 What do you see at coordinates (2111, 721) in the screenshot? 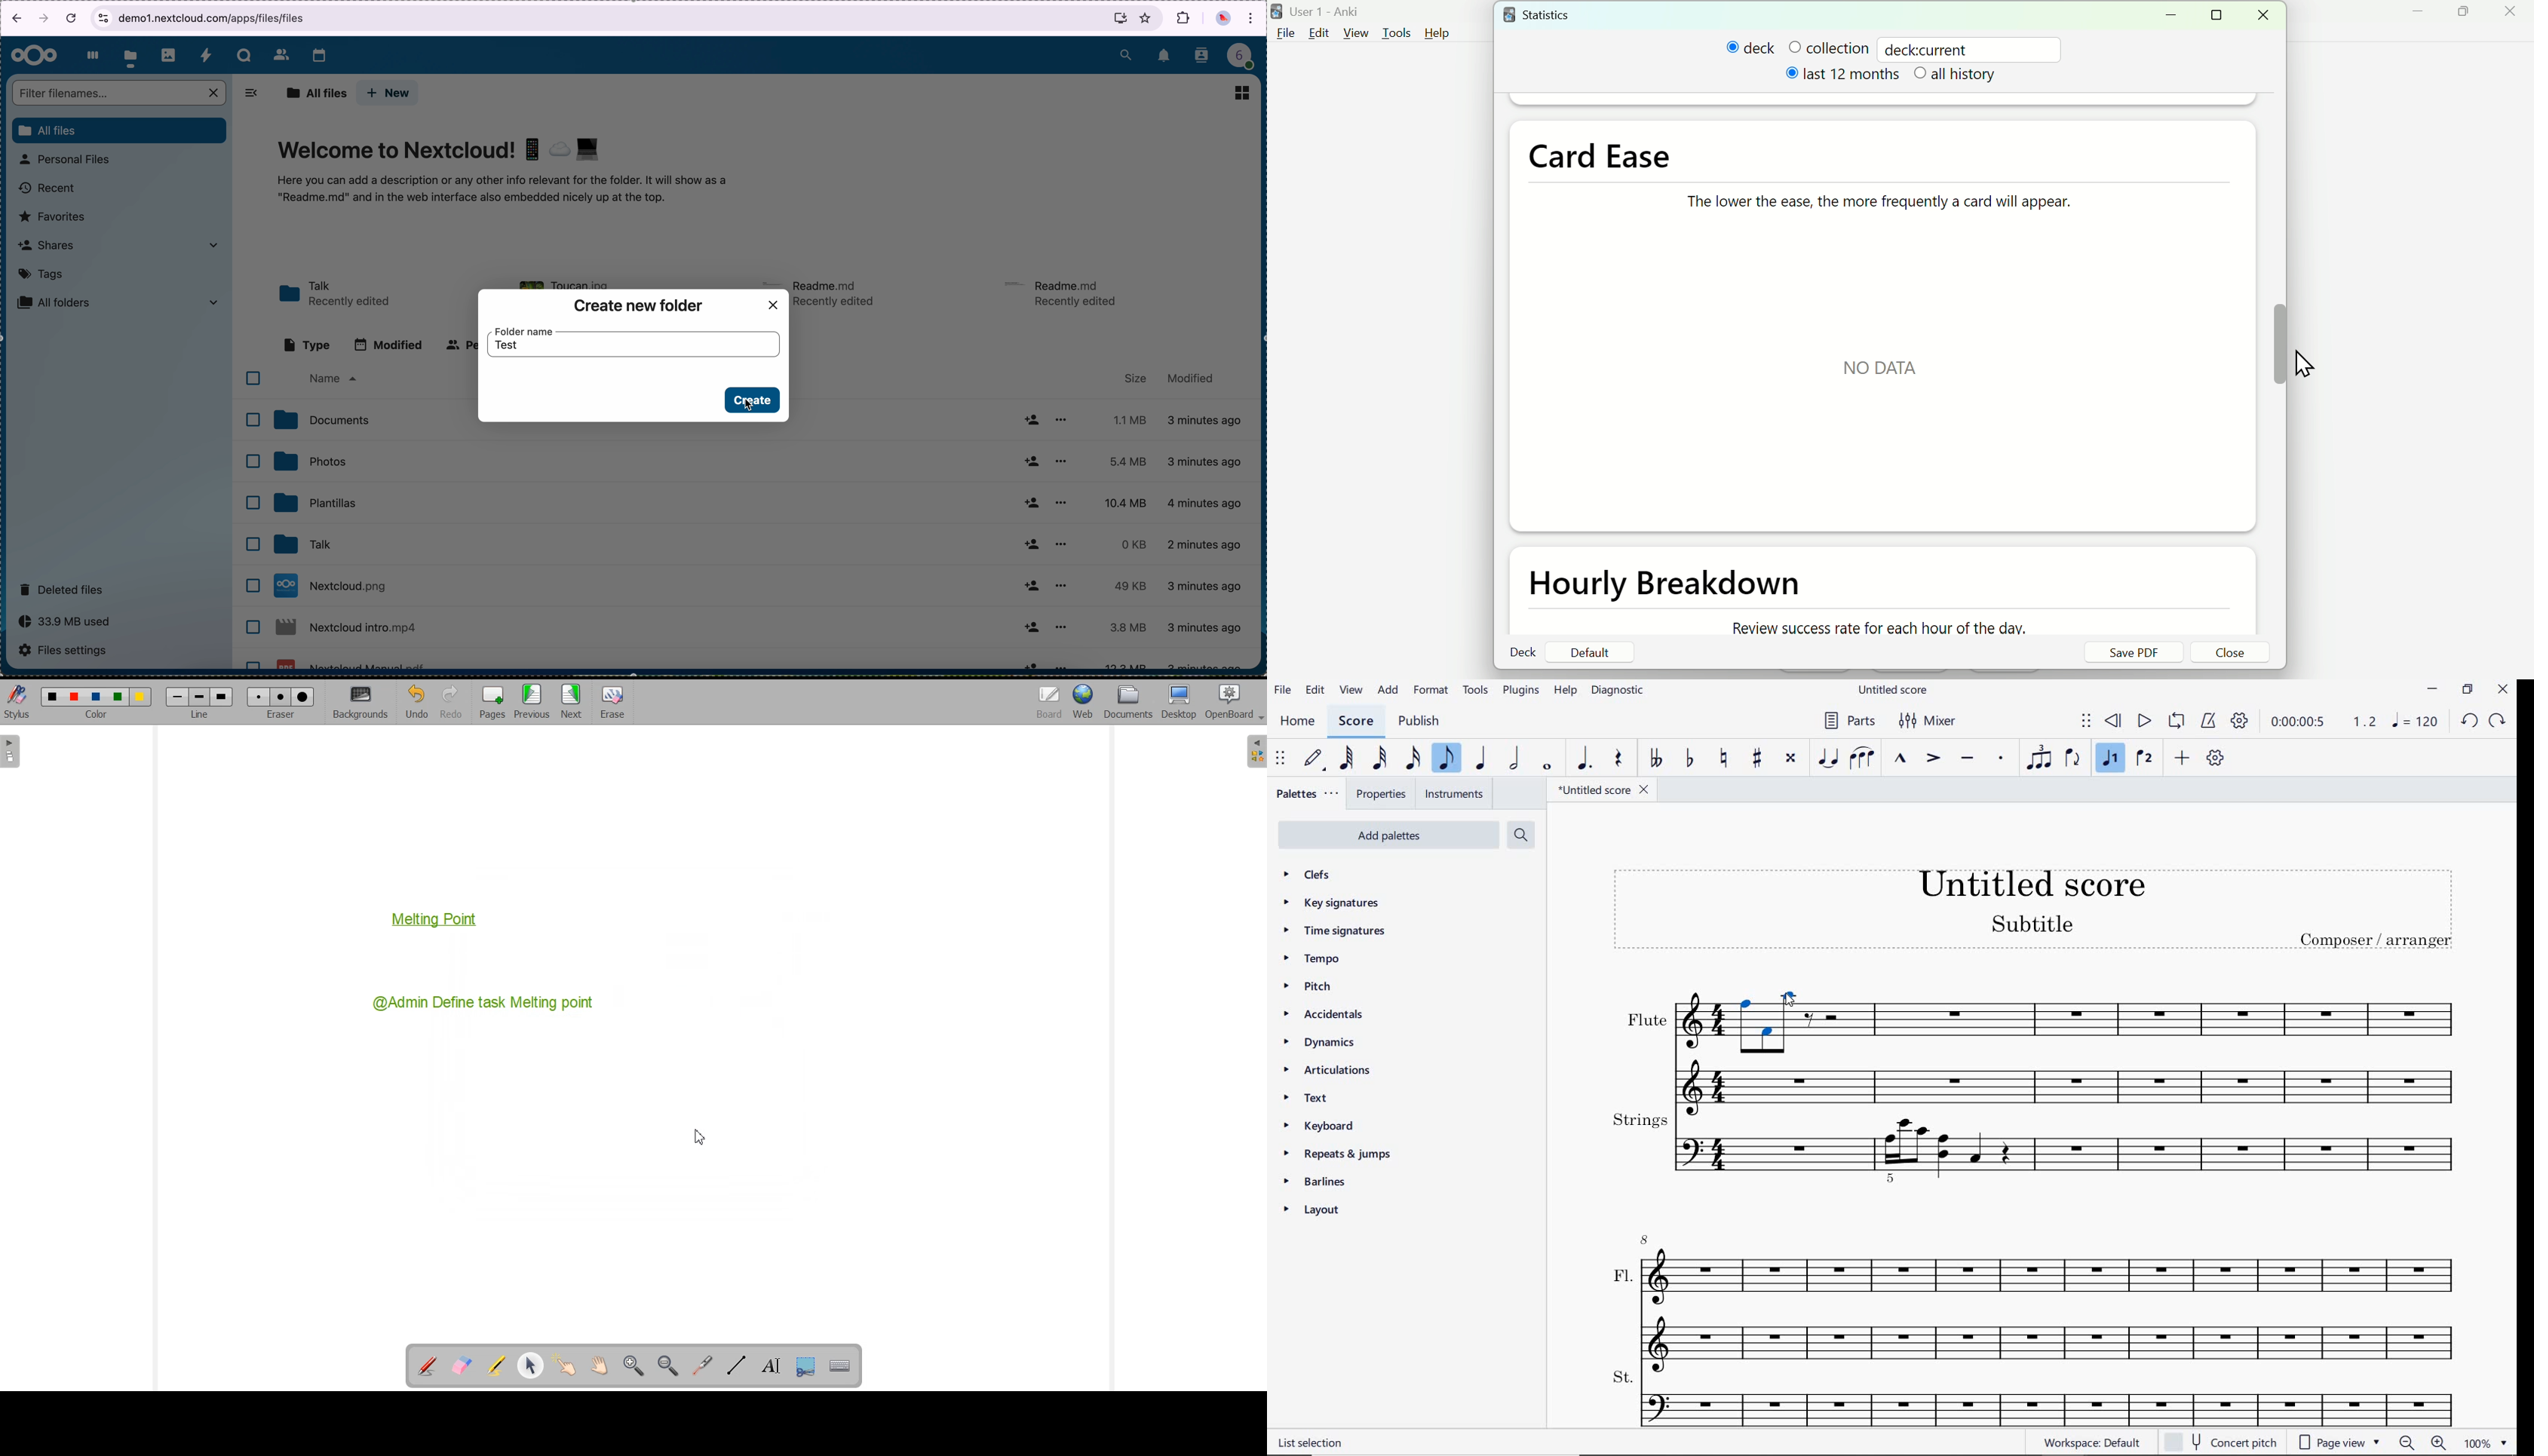
I see `REWIND` at bounding box center [2111, 721].